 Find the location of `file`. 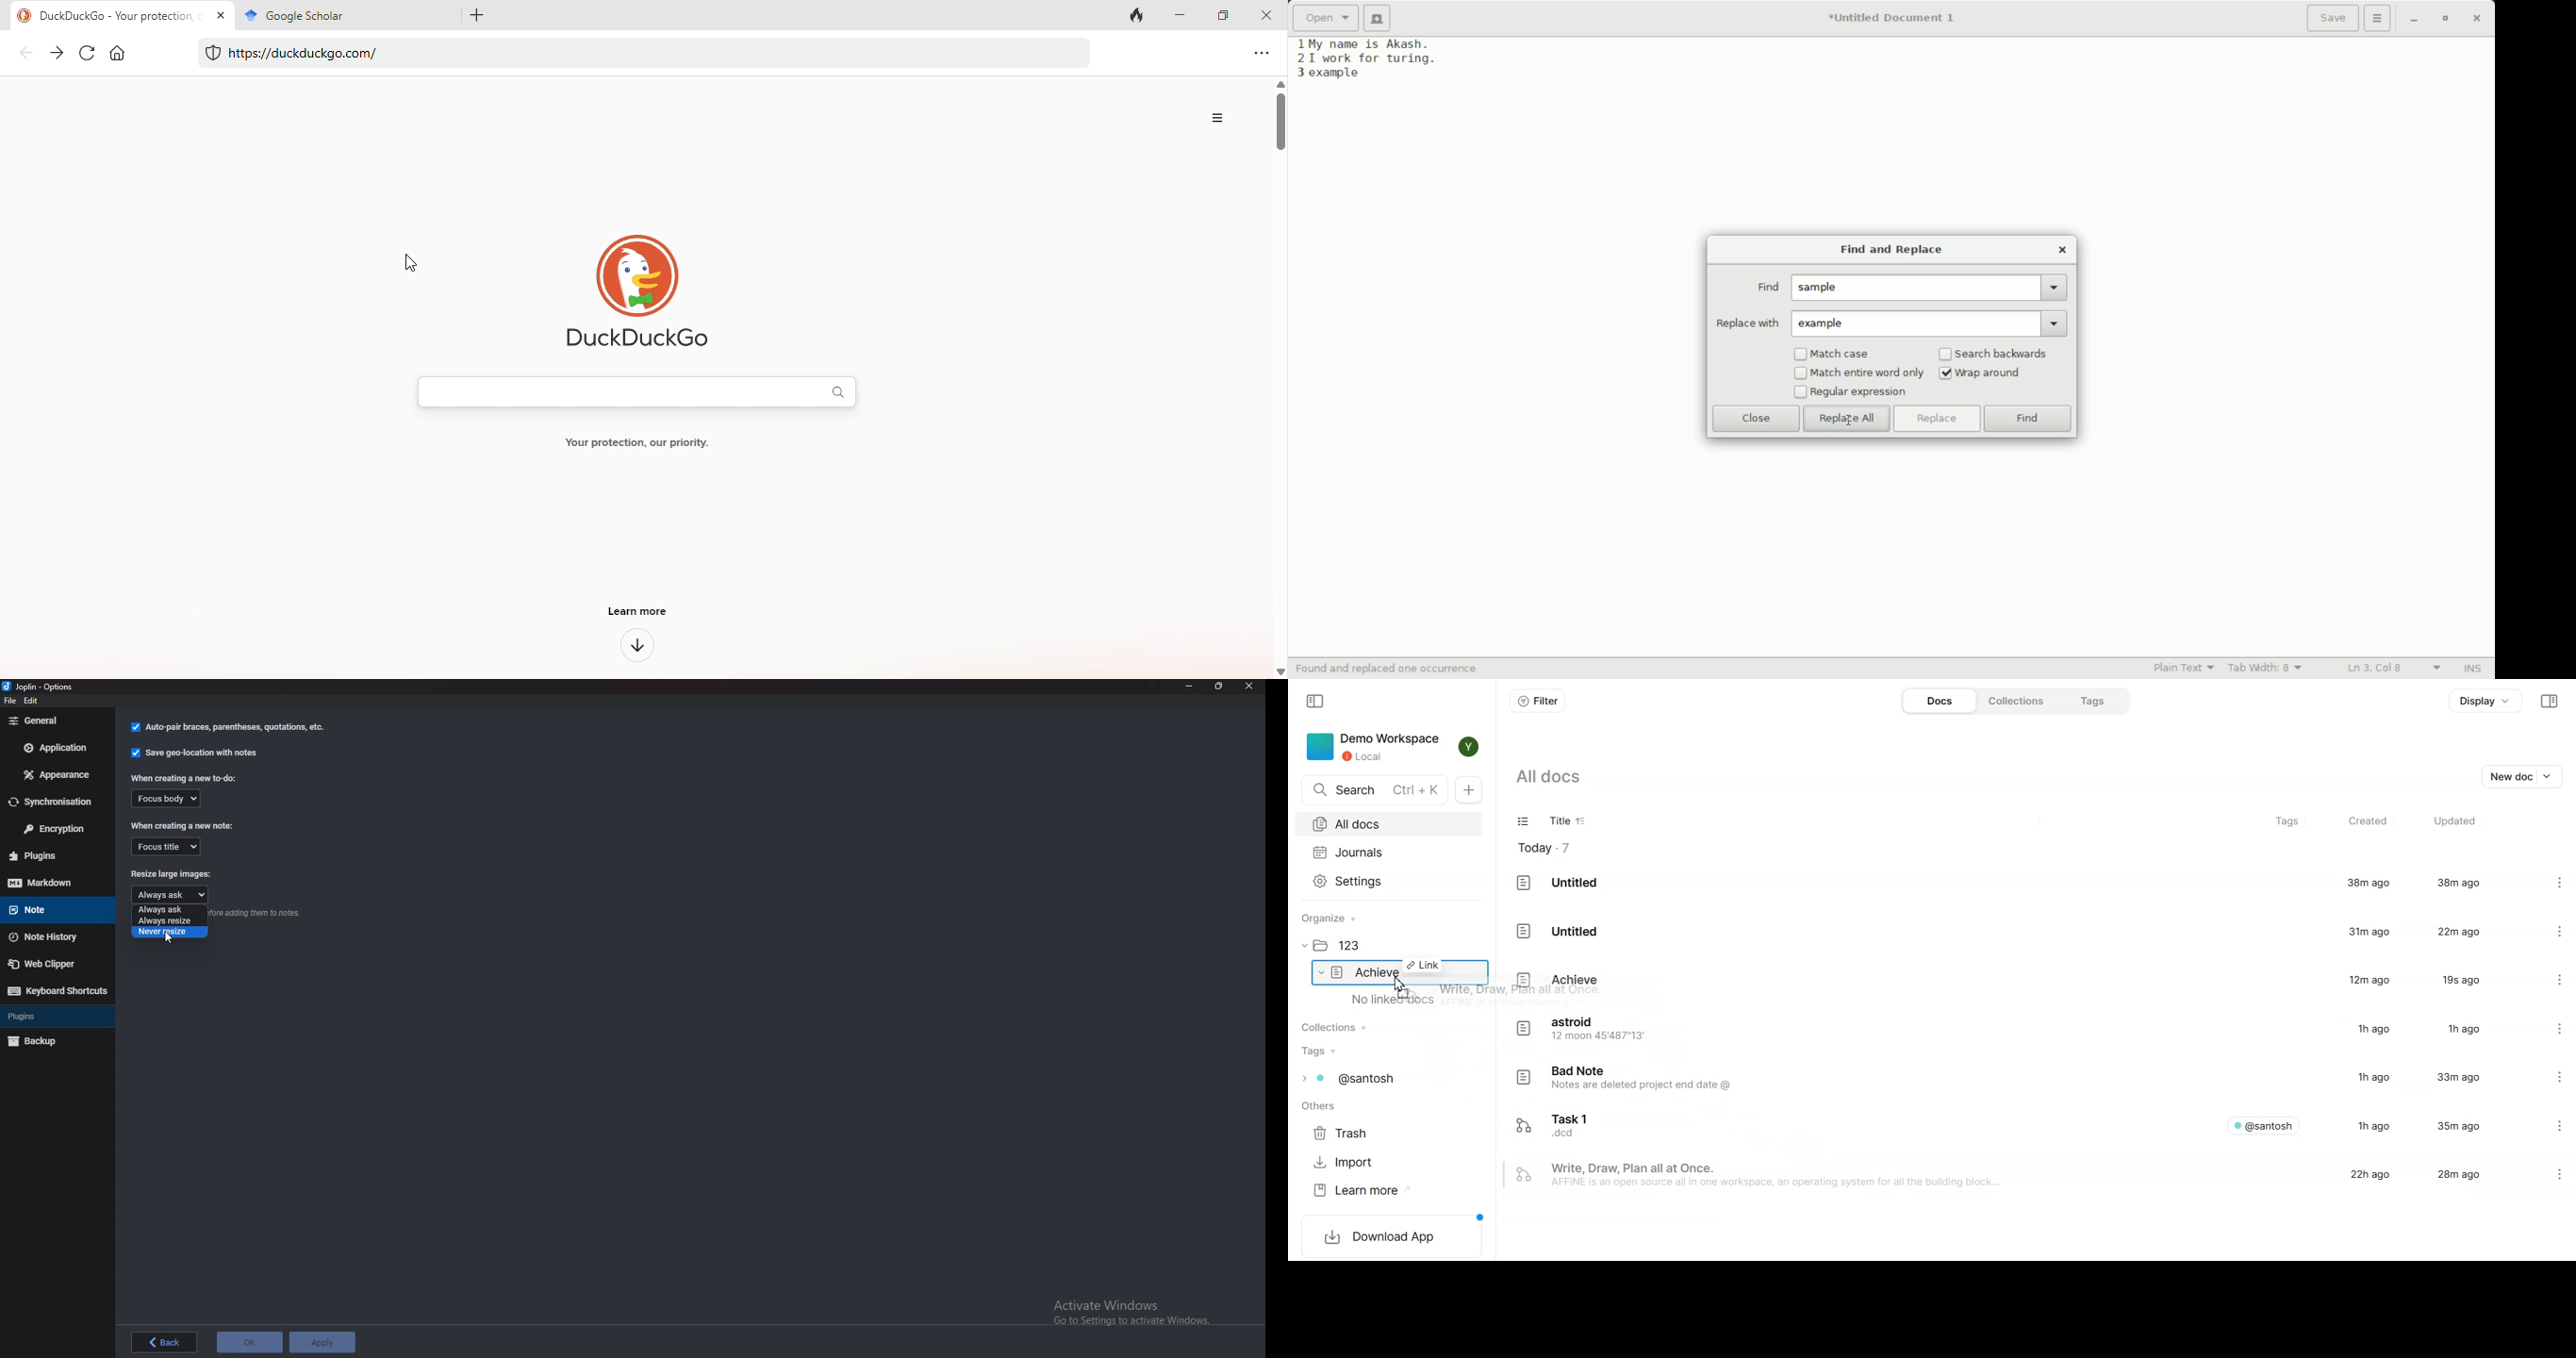

file is located at coordinates (13, 703).